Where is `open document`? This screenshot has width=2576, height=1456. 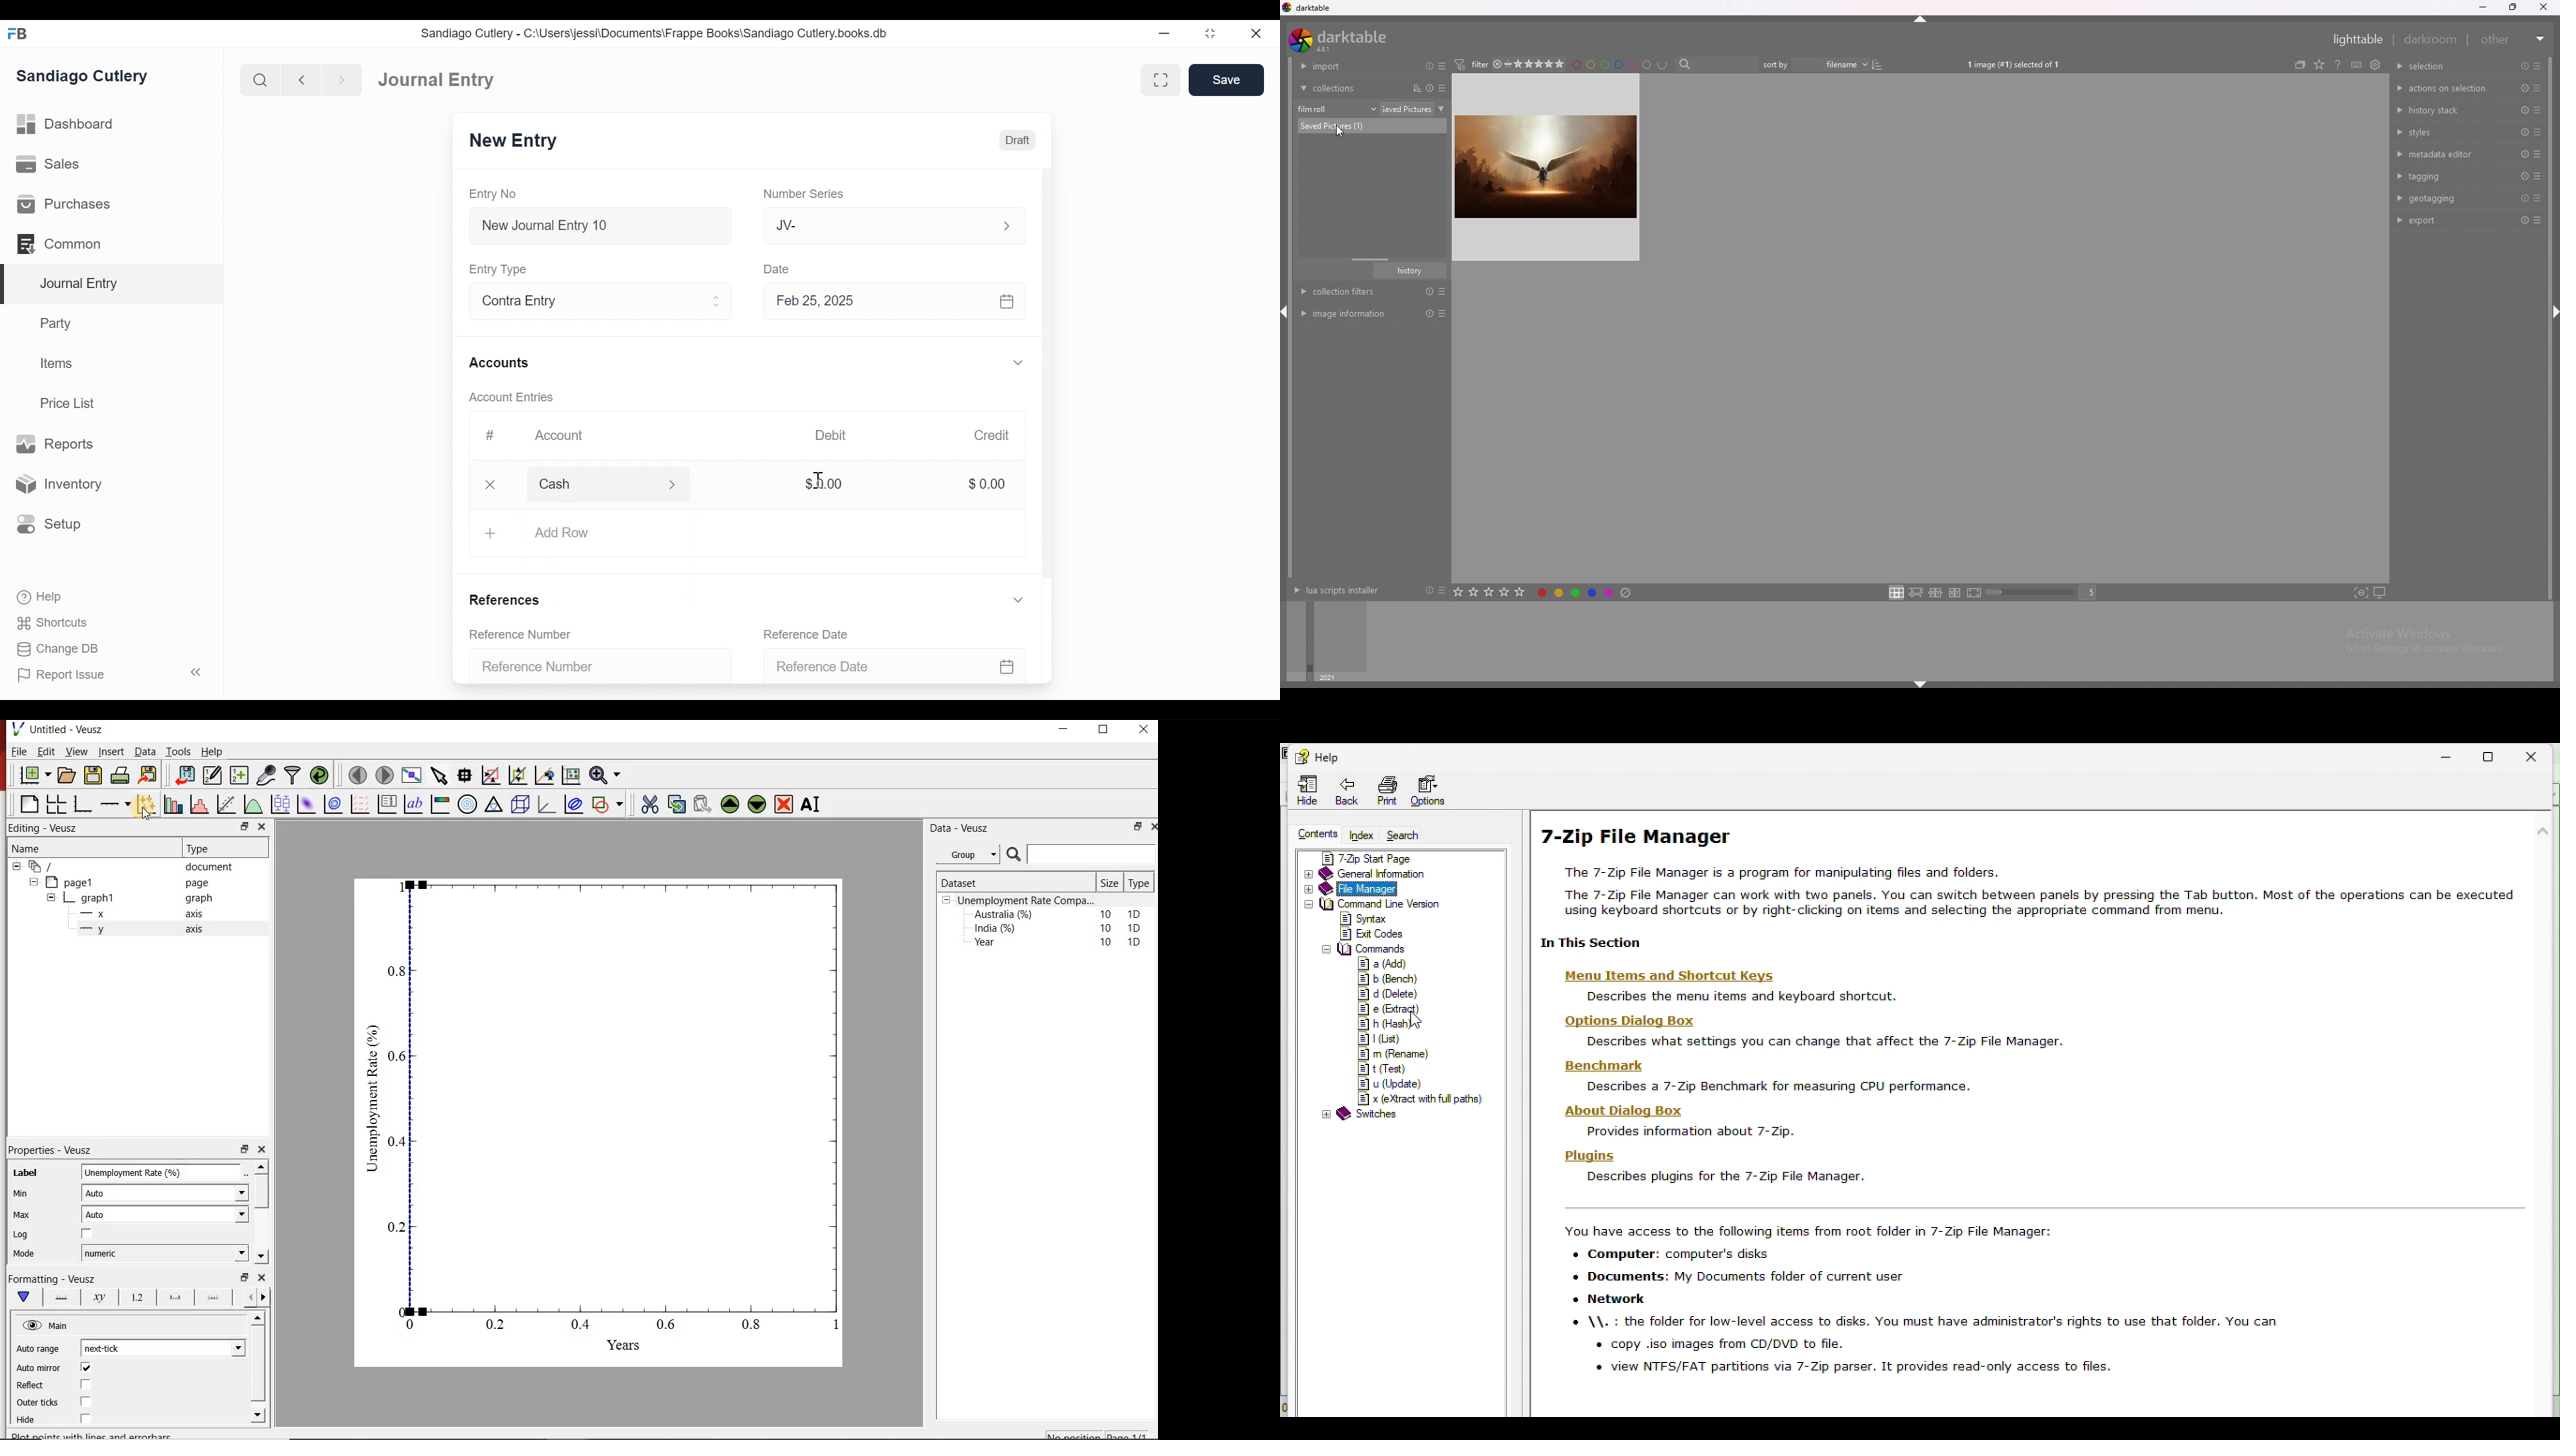
open document is located at coordinates (68, 775).